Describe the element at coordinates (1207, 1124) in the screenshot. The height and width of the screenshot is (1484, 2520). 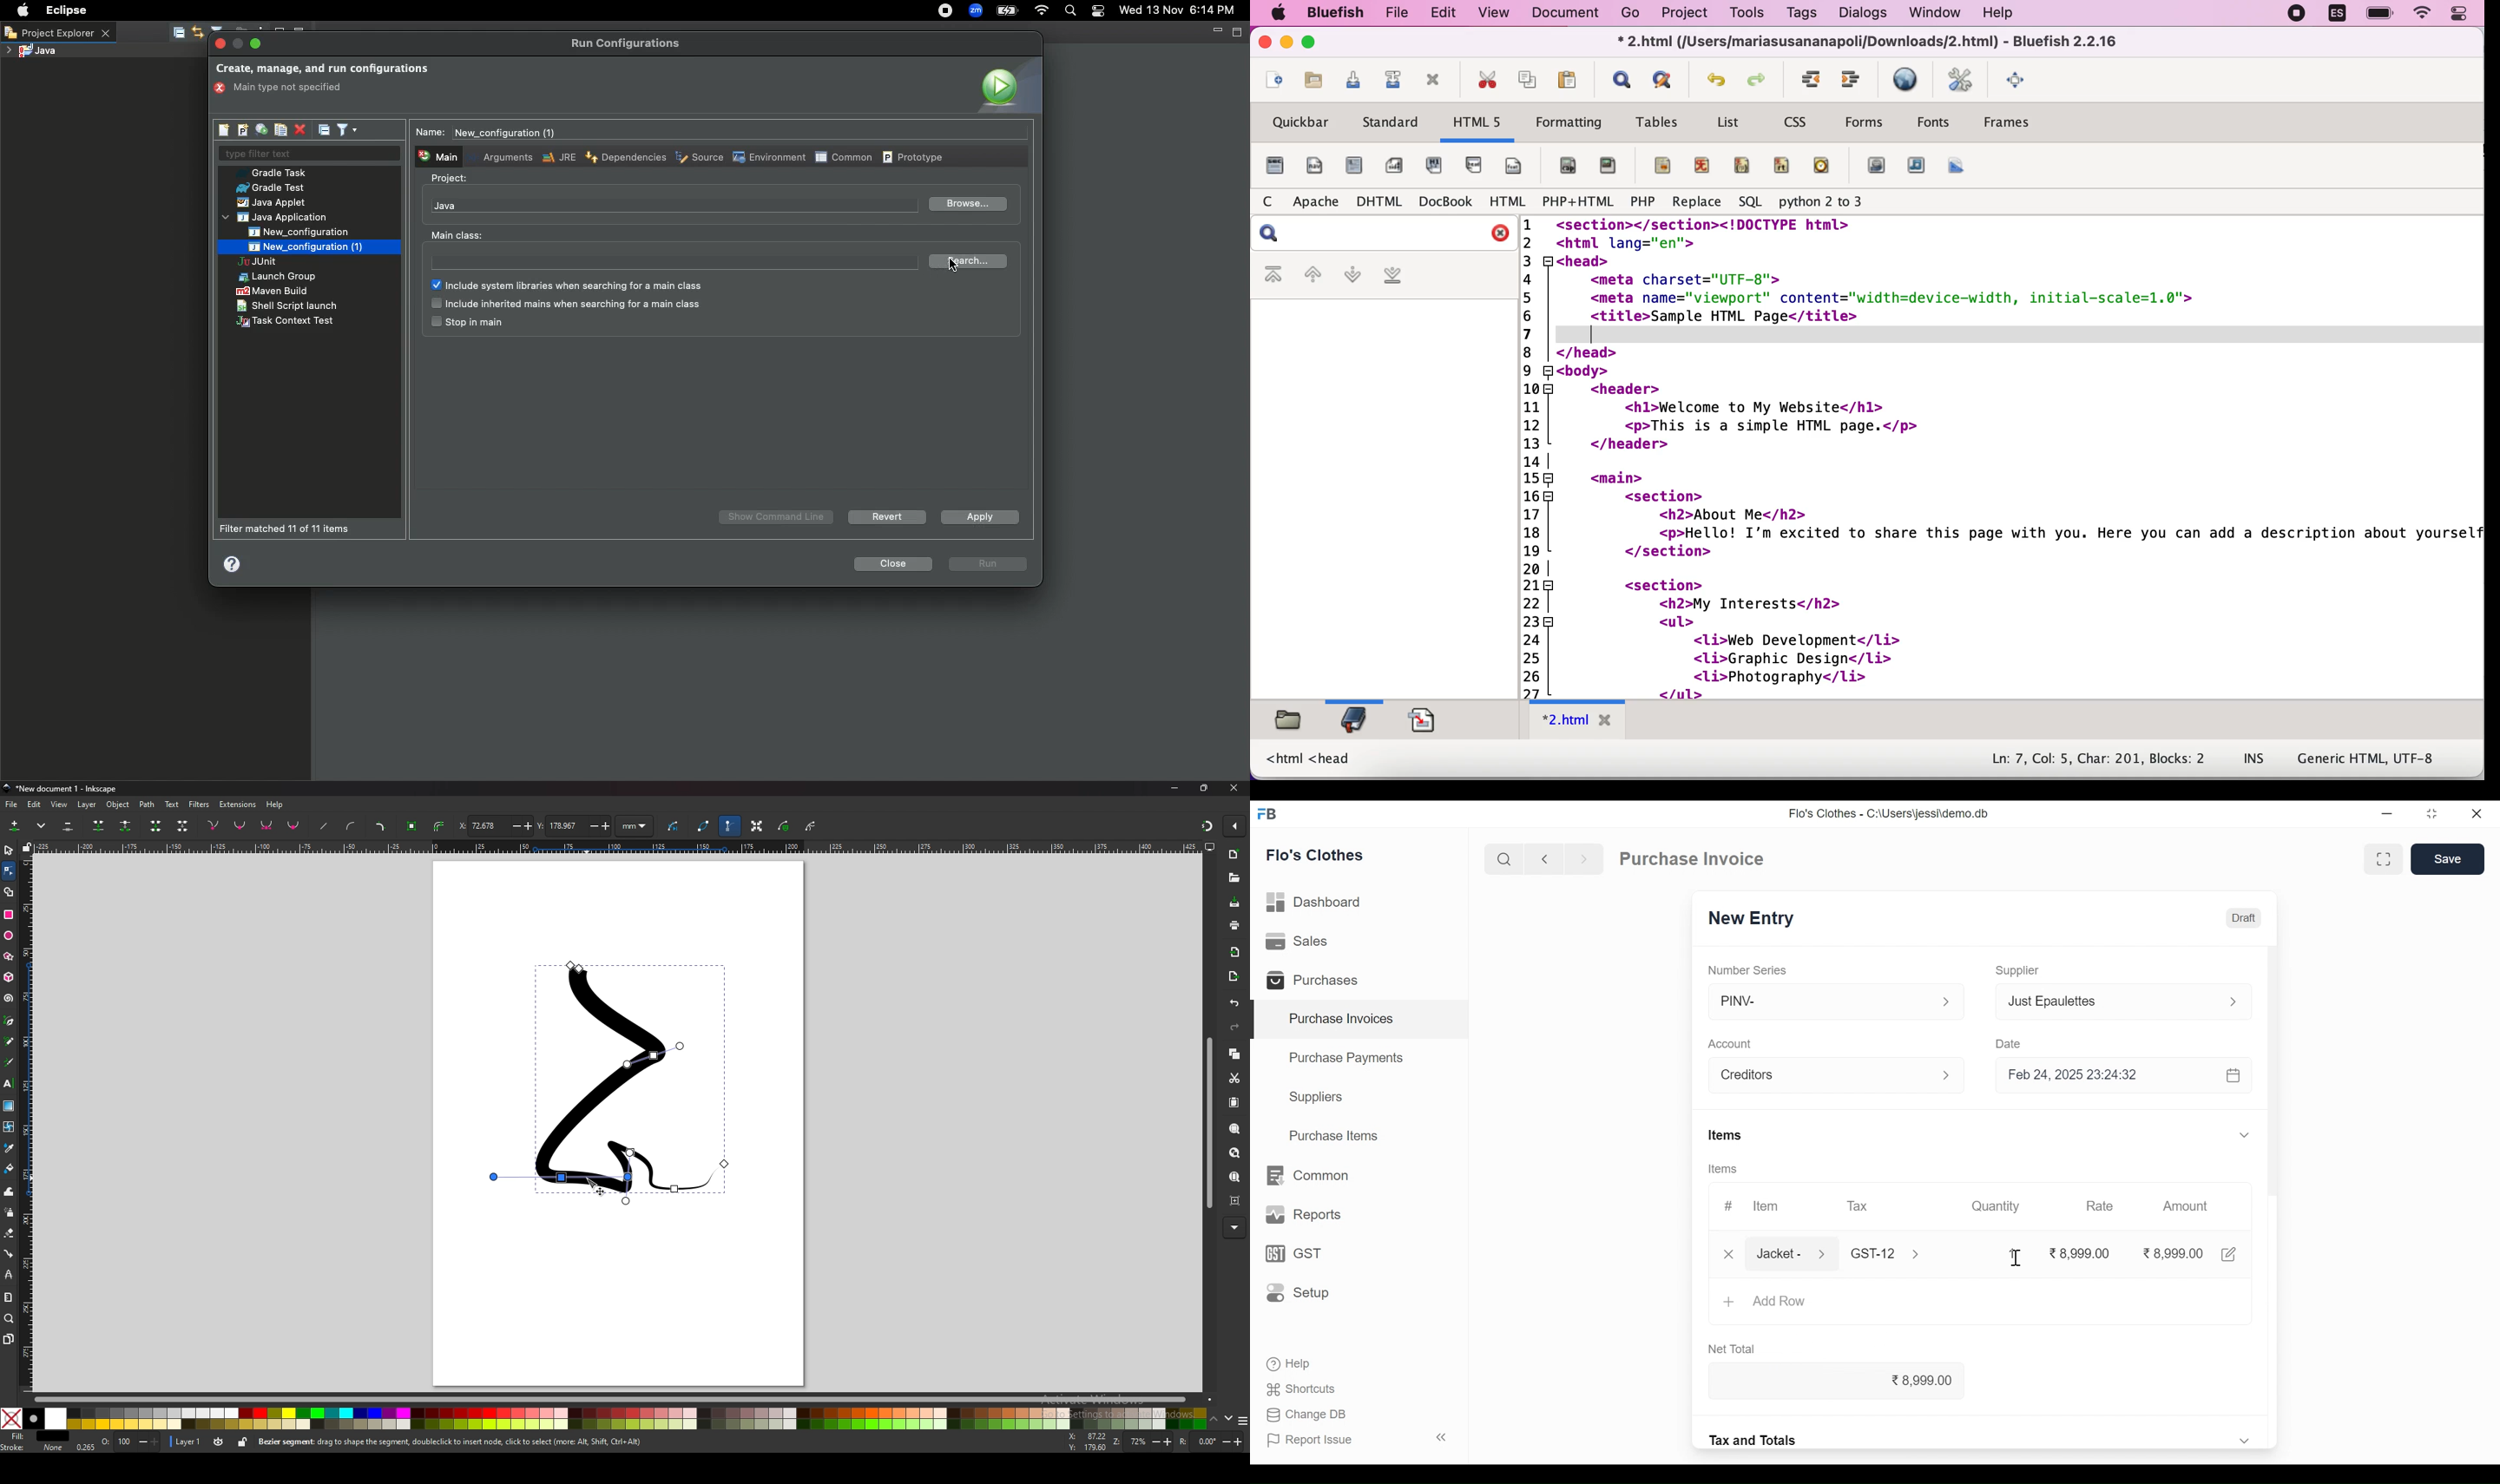
I see `scroll bar` at that location.